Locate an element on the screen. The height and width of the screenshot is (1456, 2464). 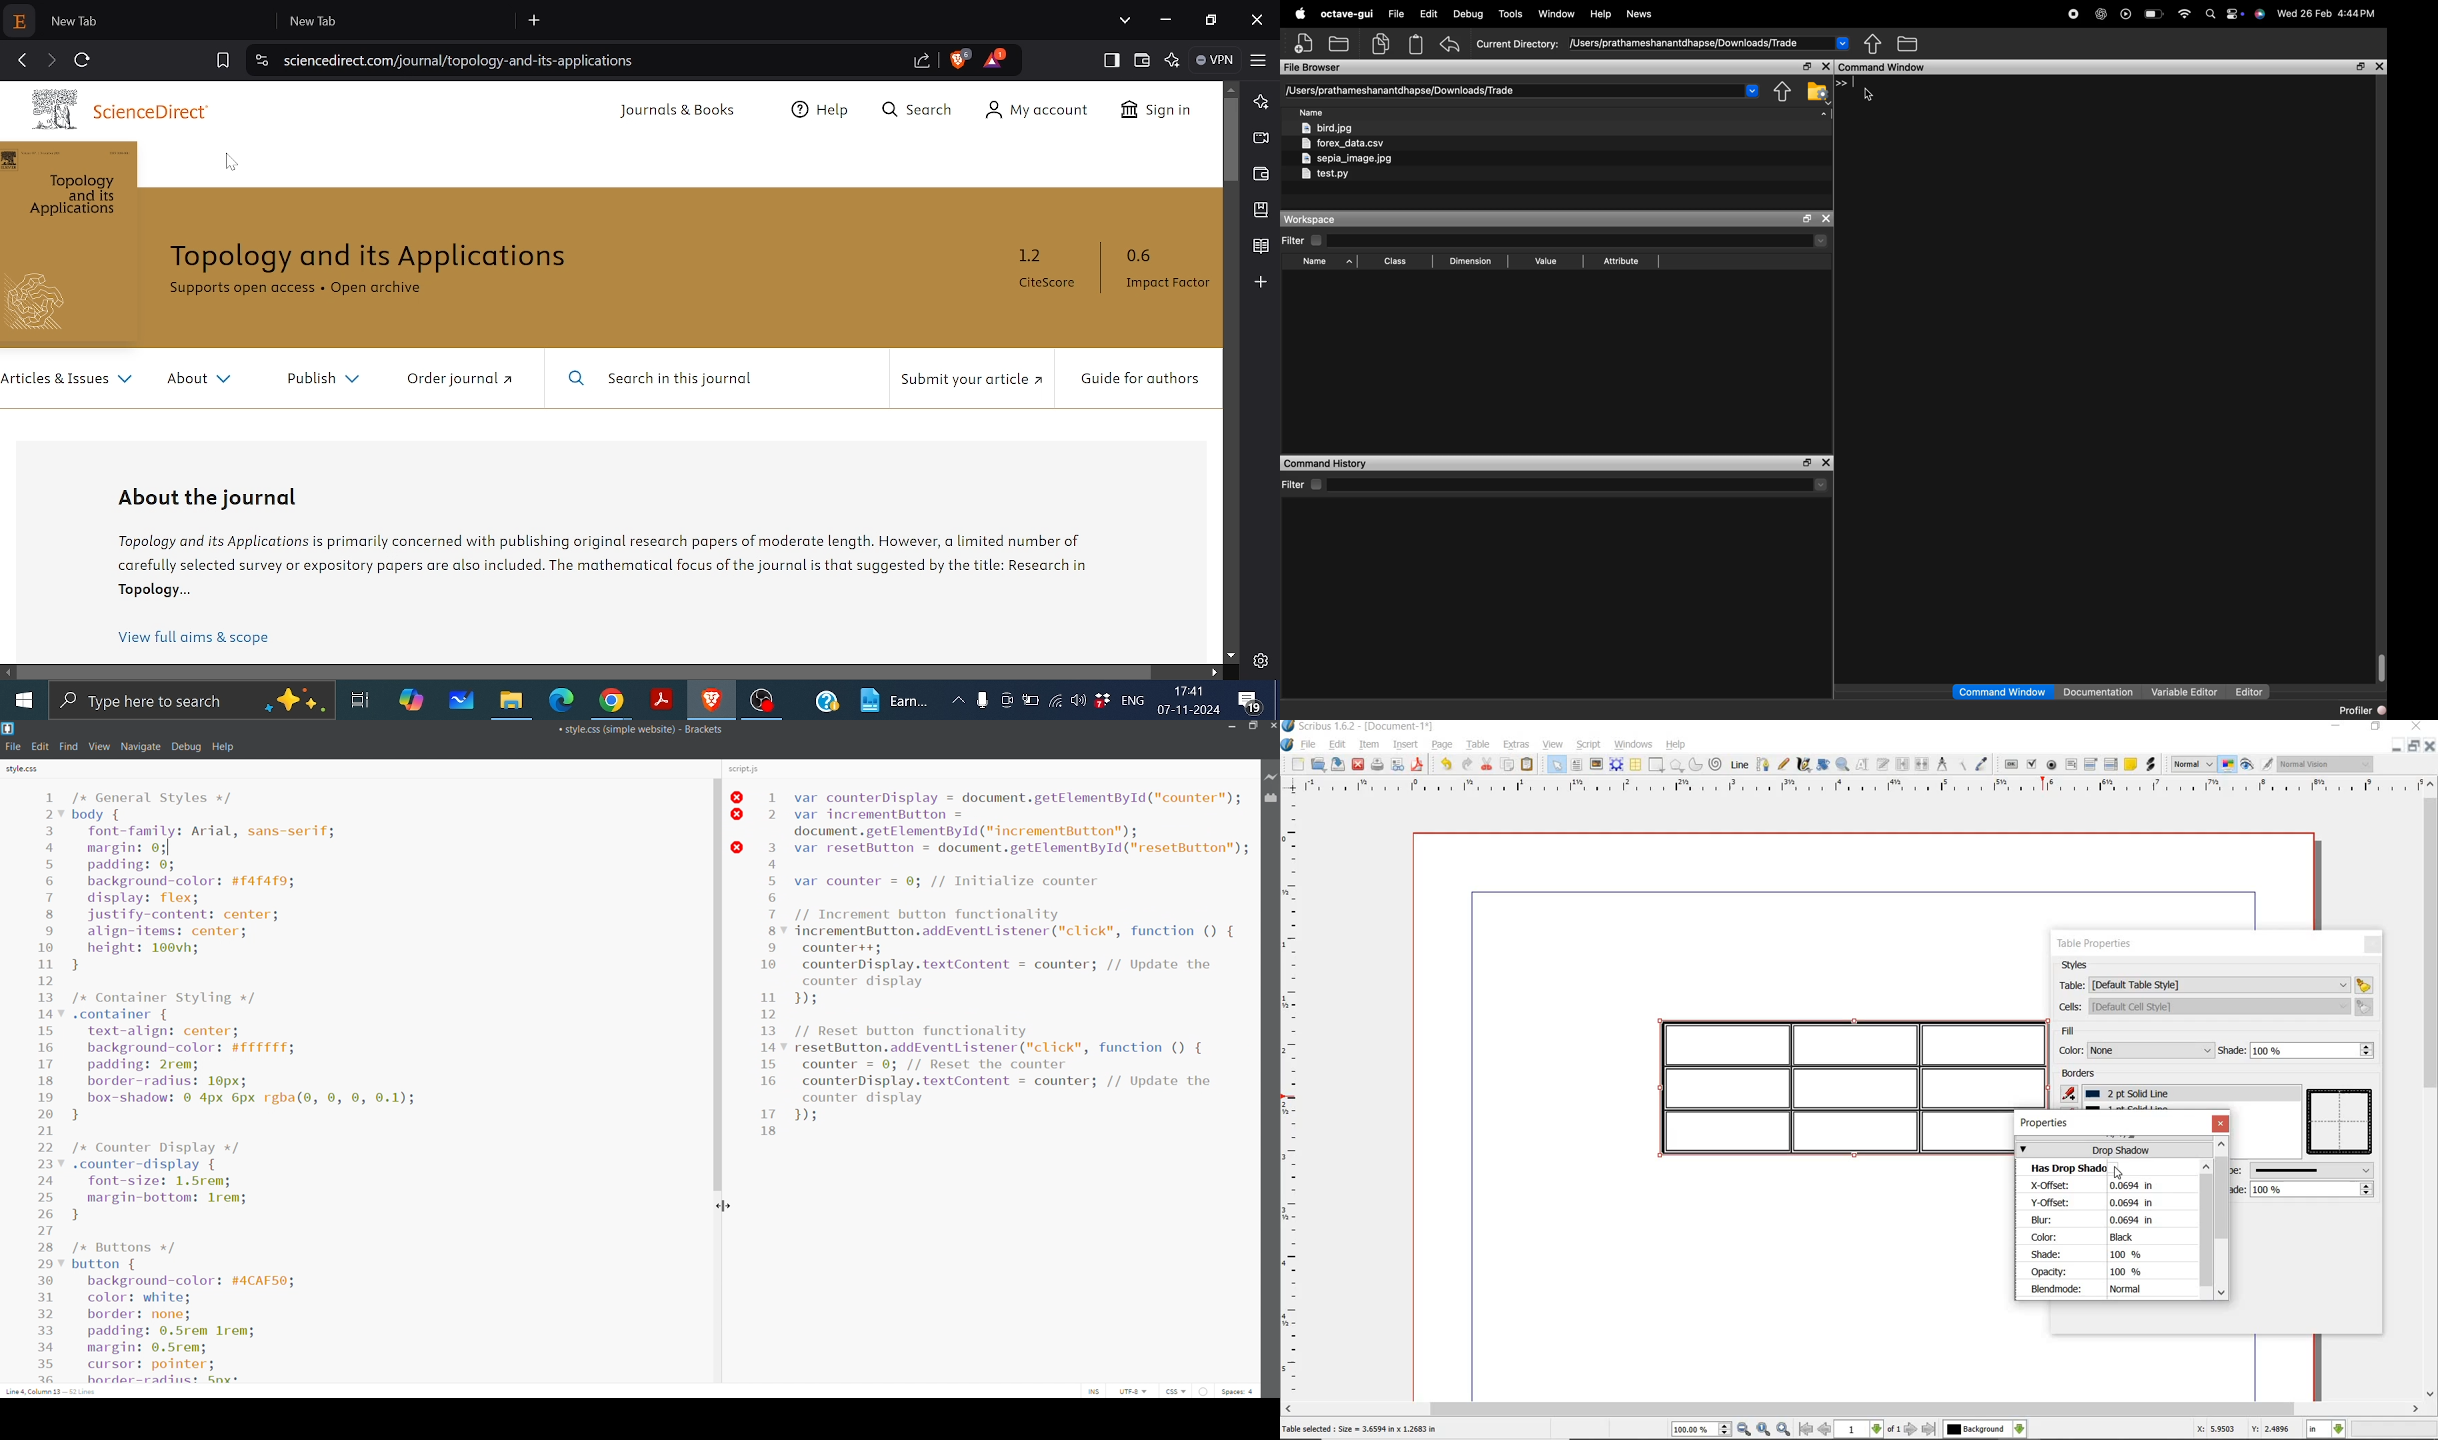
close is located at coordinates (1826, 463).